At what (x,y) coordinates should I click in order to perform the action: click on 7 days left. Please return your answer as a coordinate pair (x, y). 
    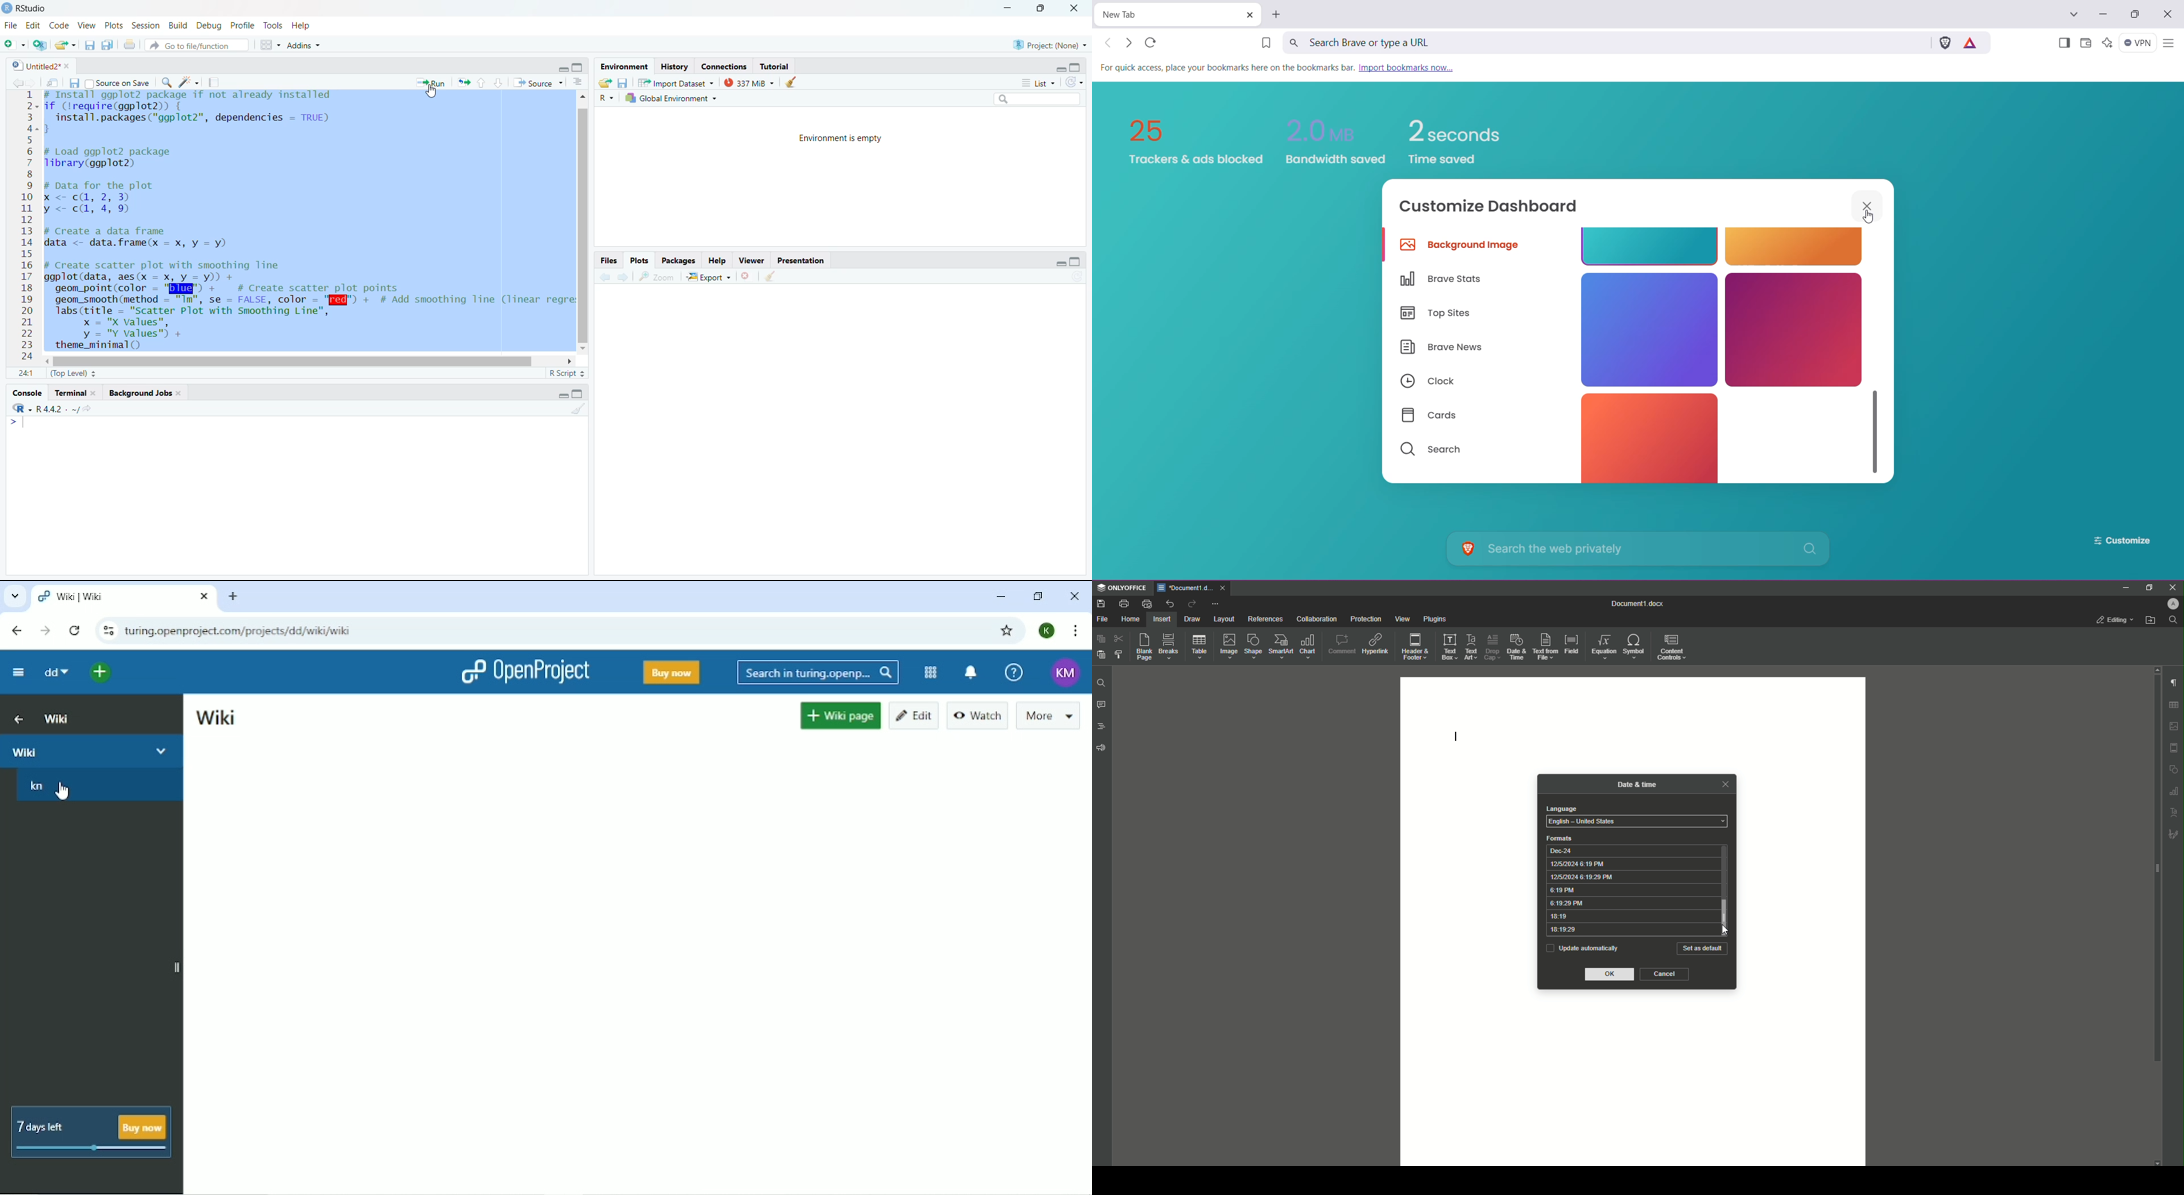
    Looking at the image, I should click on (61, 1121).